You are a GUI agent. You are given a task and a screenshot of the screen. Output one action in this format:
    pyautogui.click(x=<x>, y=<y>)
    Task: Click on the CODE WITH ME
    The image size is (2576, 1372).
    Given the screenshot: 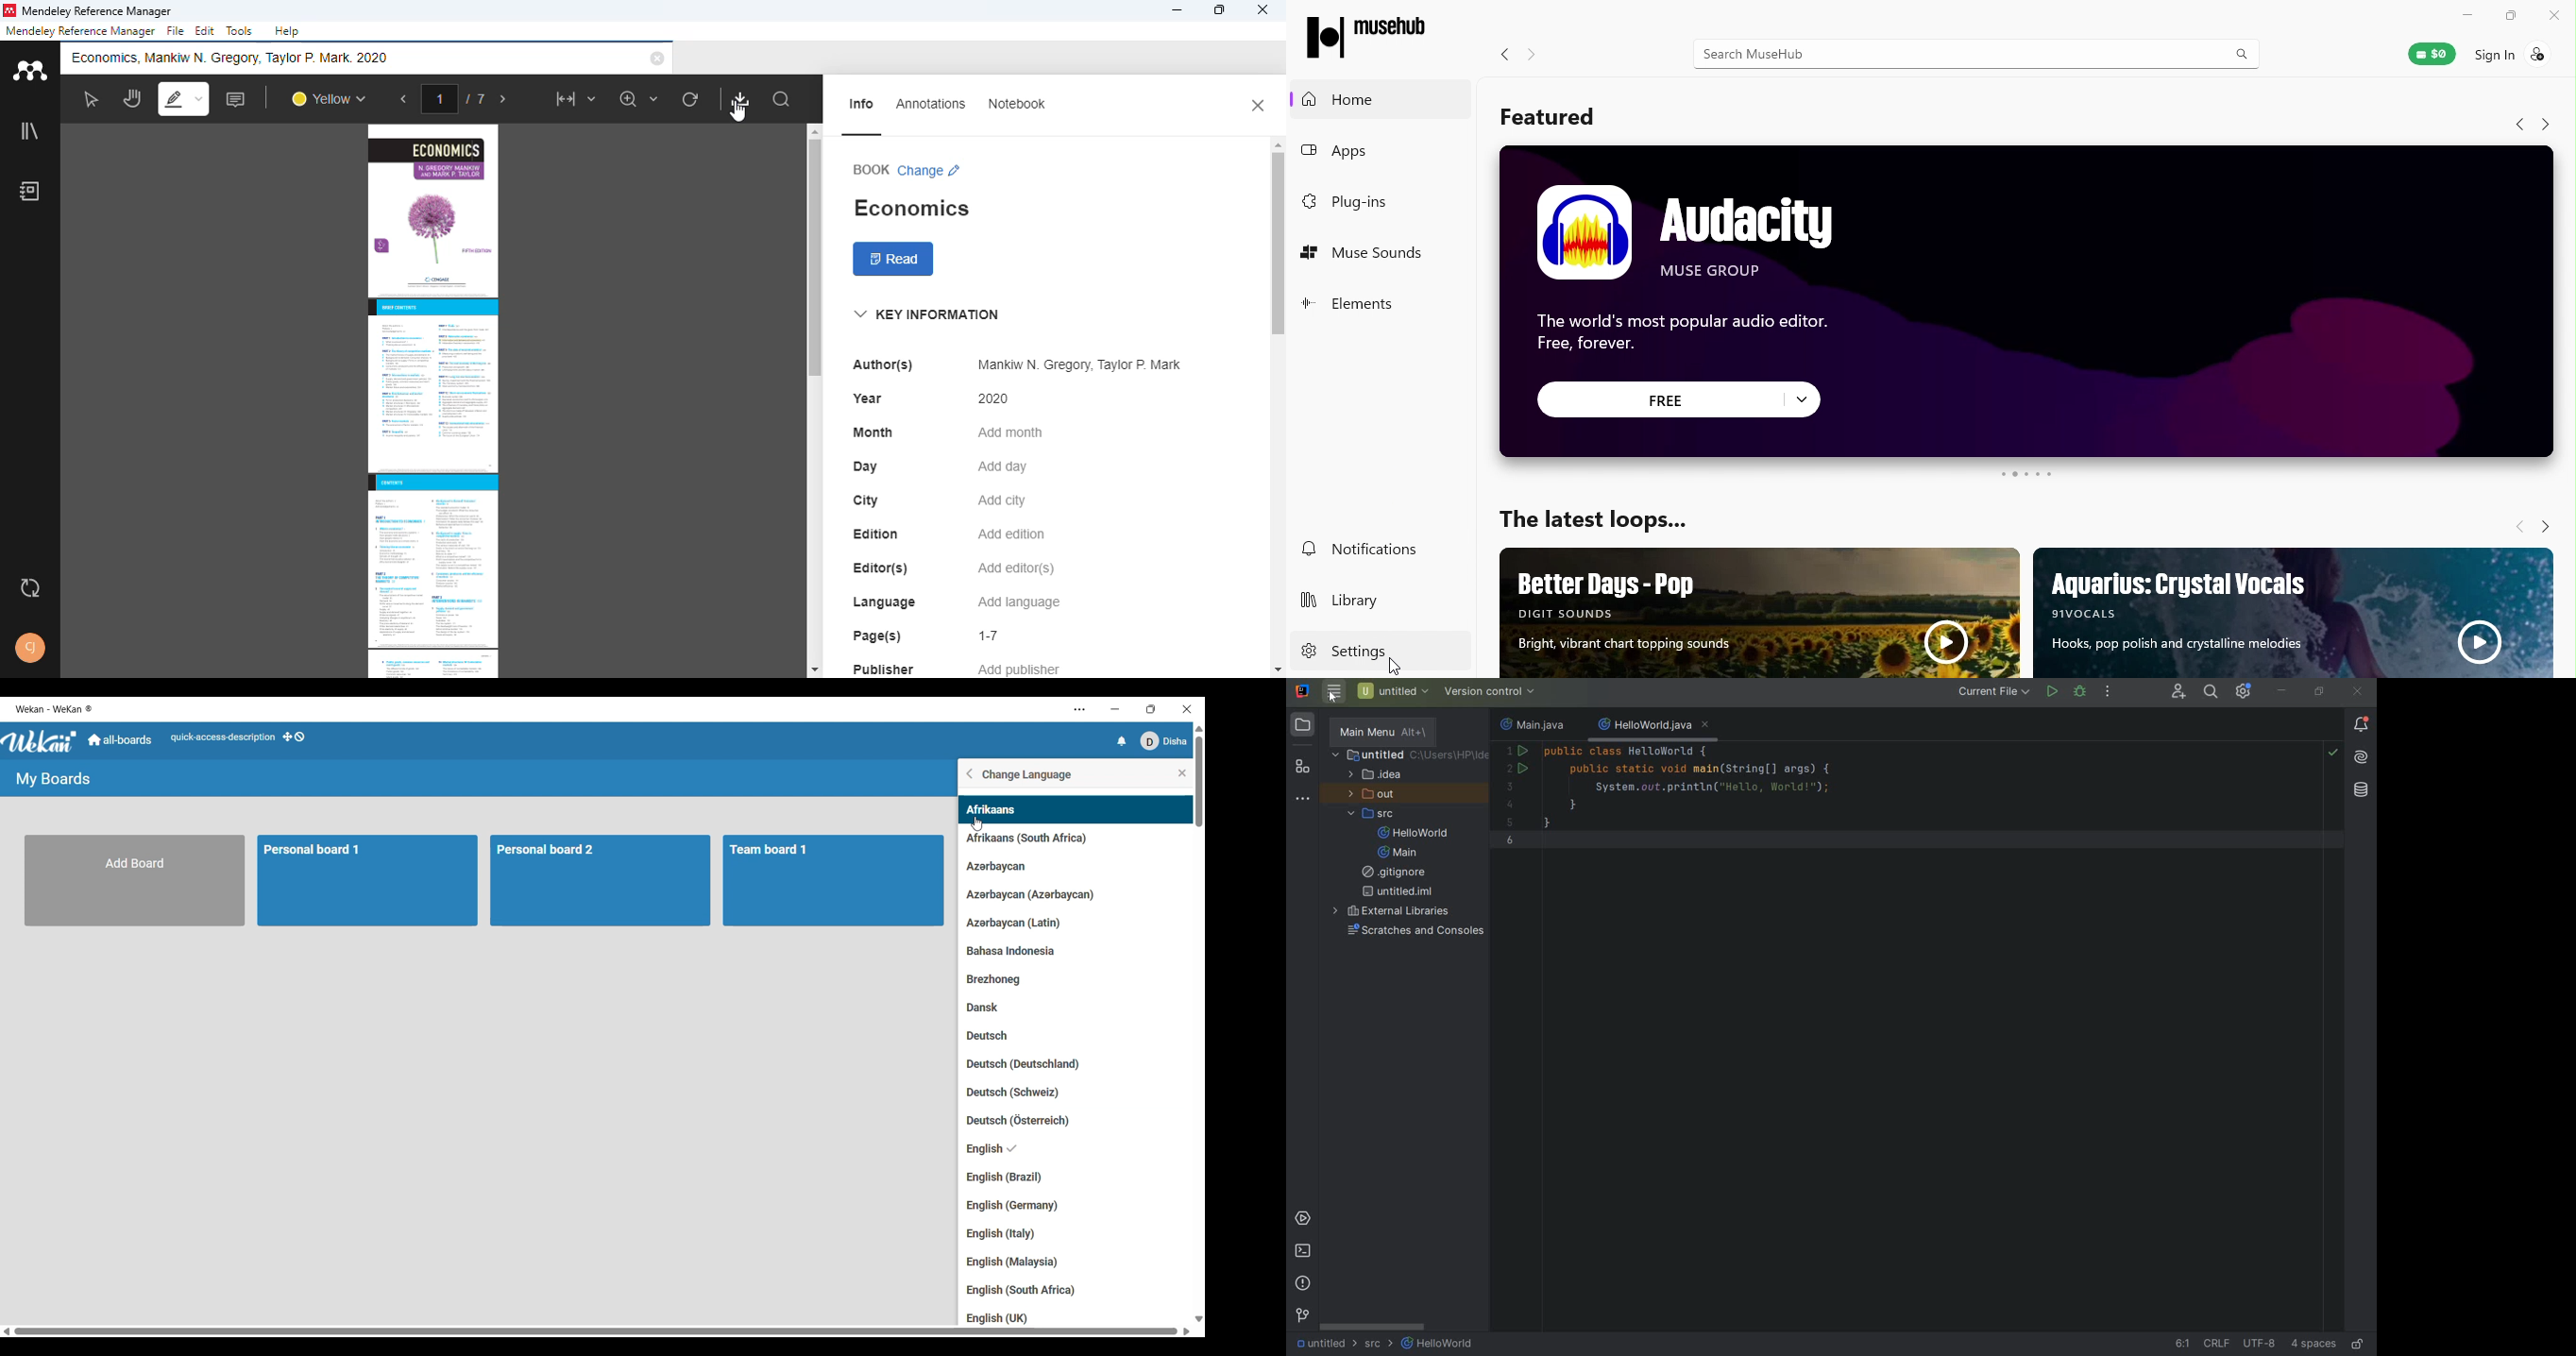 What is the action you would take?
    pyautogui.click(x=2180, y=691)
    